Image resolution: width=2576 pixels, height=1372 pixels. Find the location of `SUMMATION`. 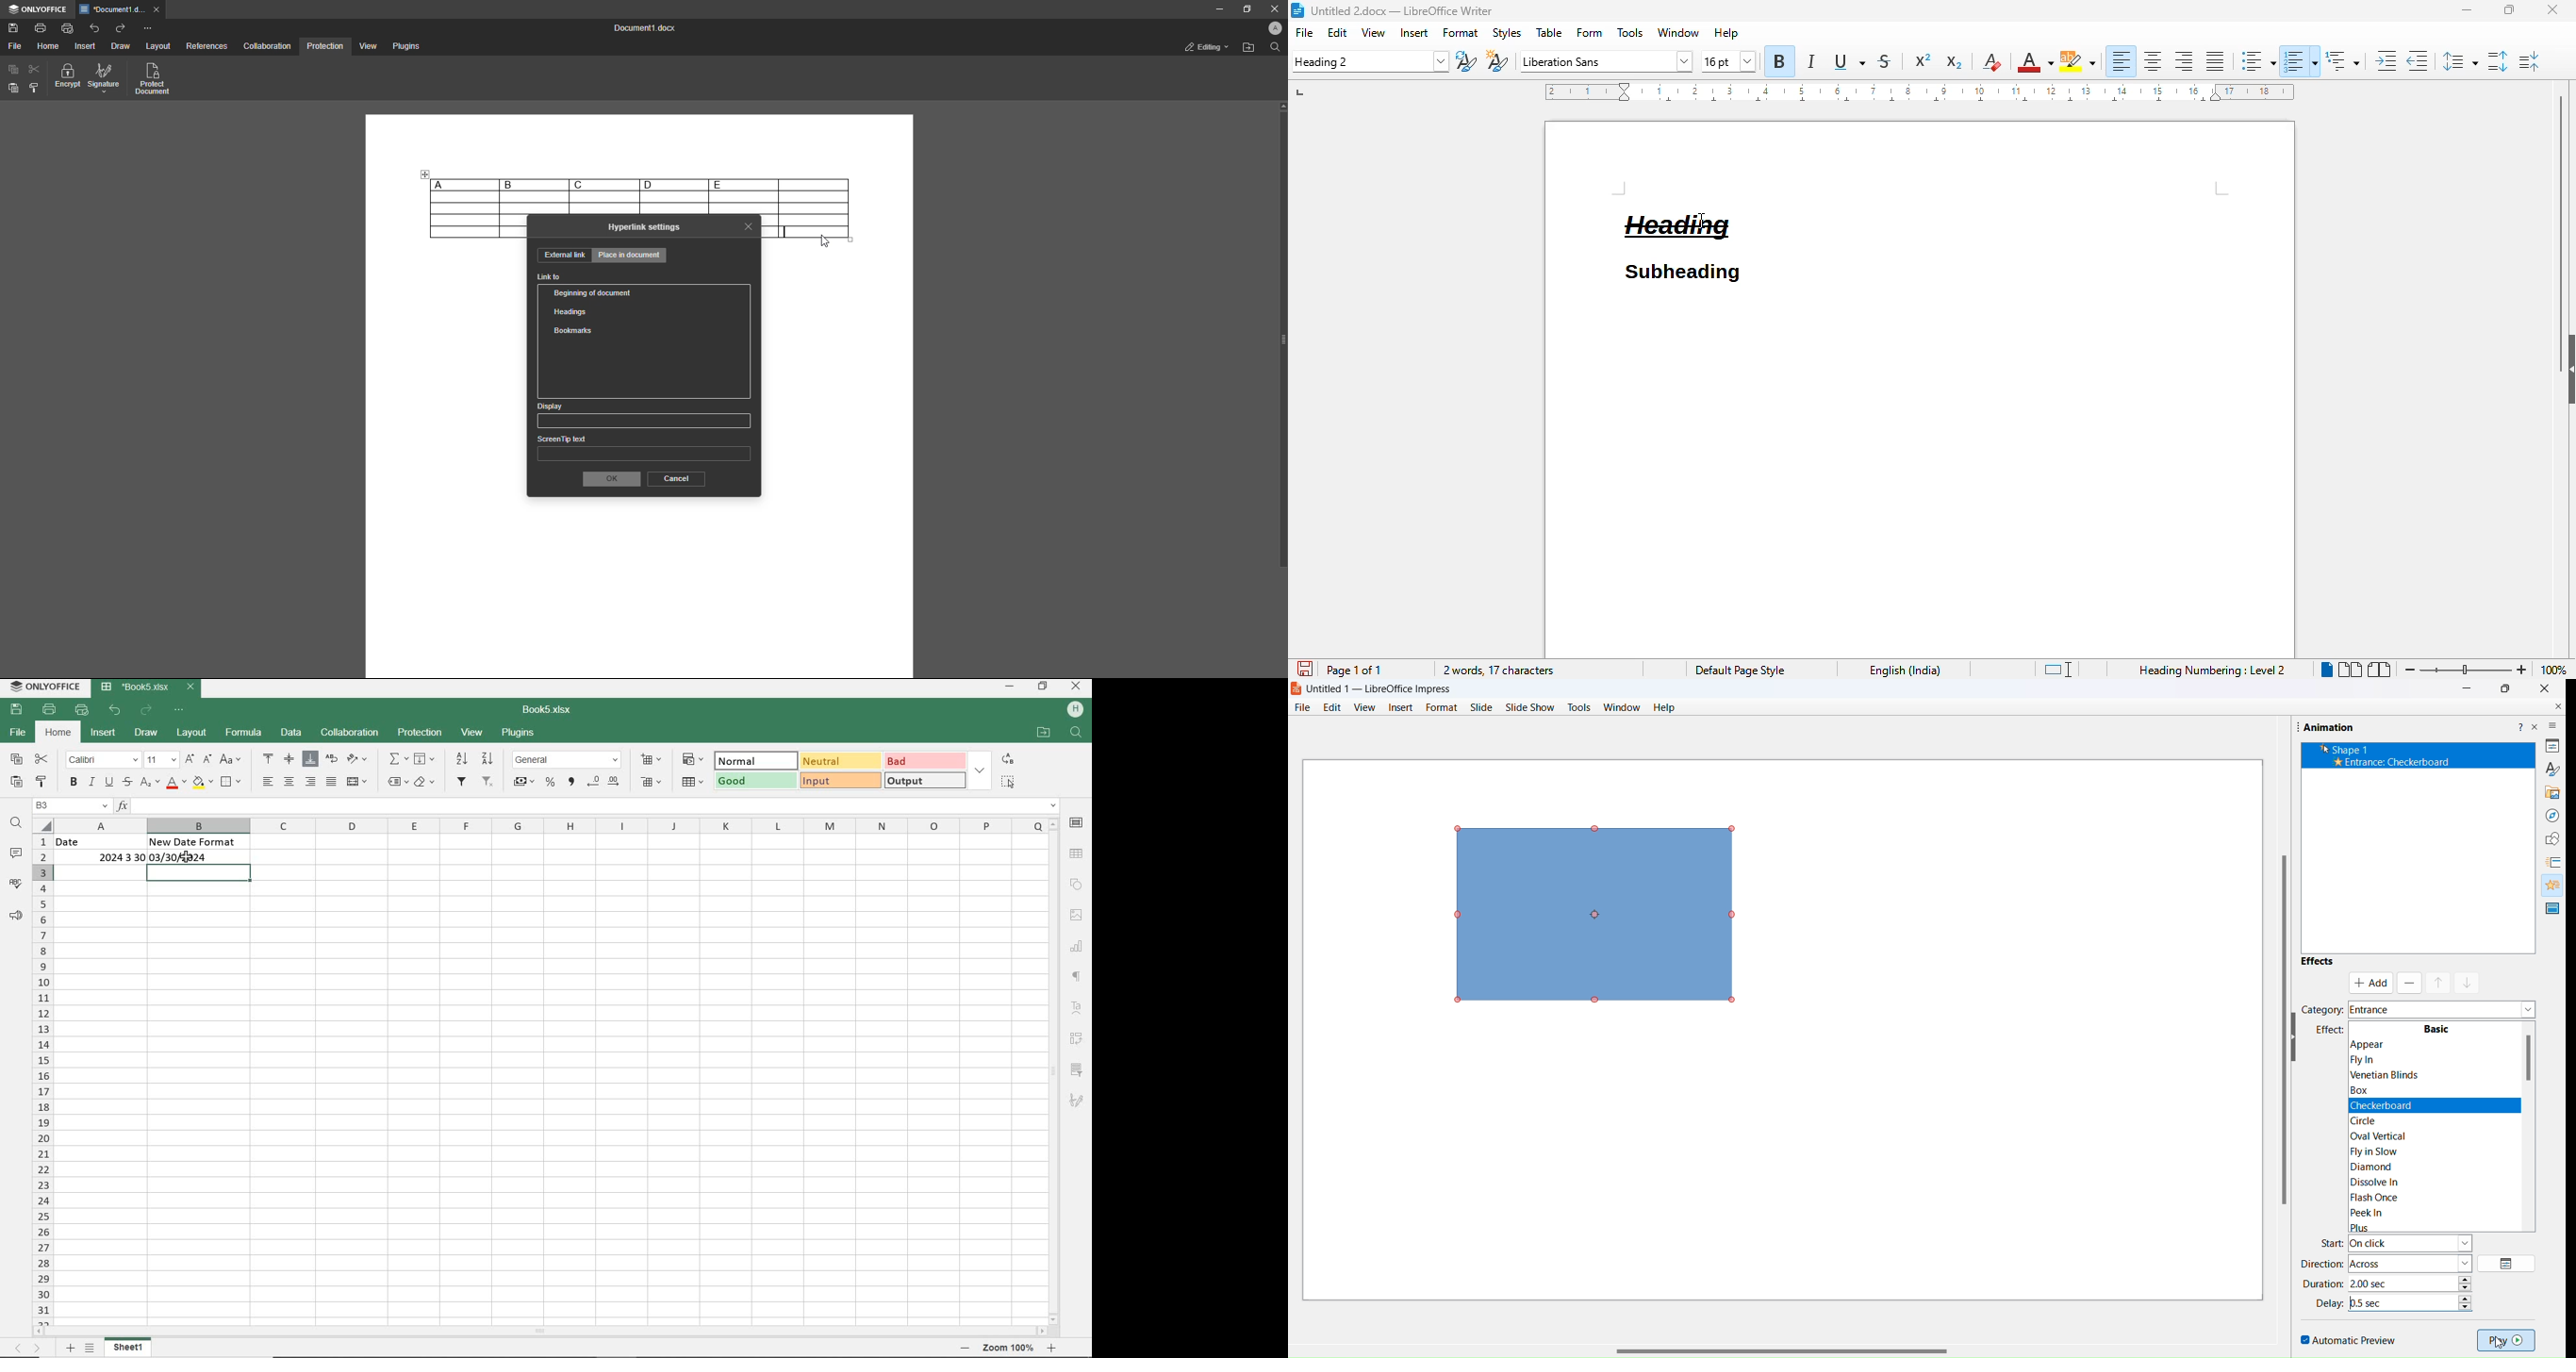

SUMMATION is located at coordinates (399, 760).